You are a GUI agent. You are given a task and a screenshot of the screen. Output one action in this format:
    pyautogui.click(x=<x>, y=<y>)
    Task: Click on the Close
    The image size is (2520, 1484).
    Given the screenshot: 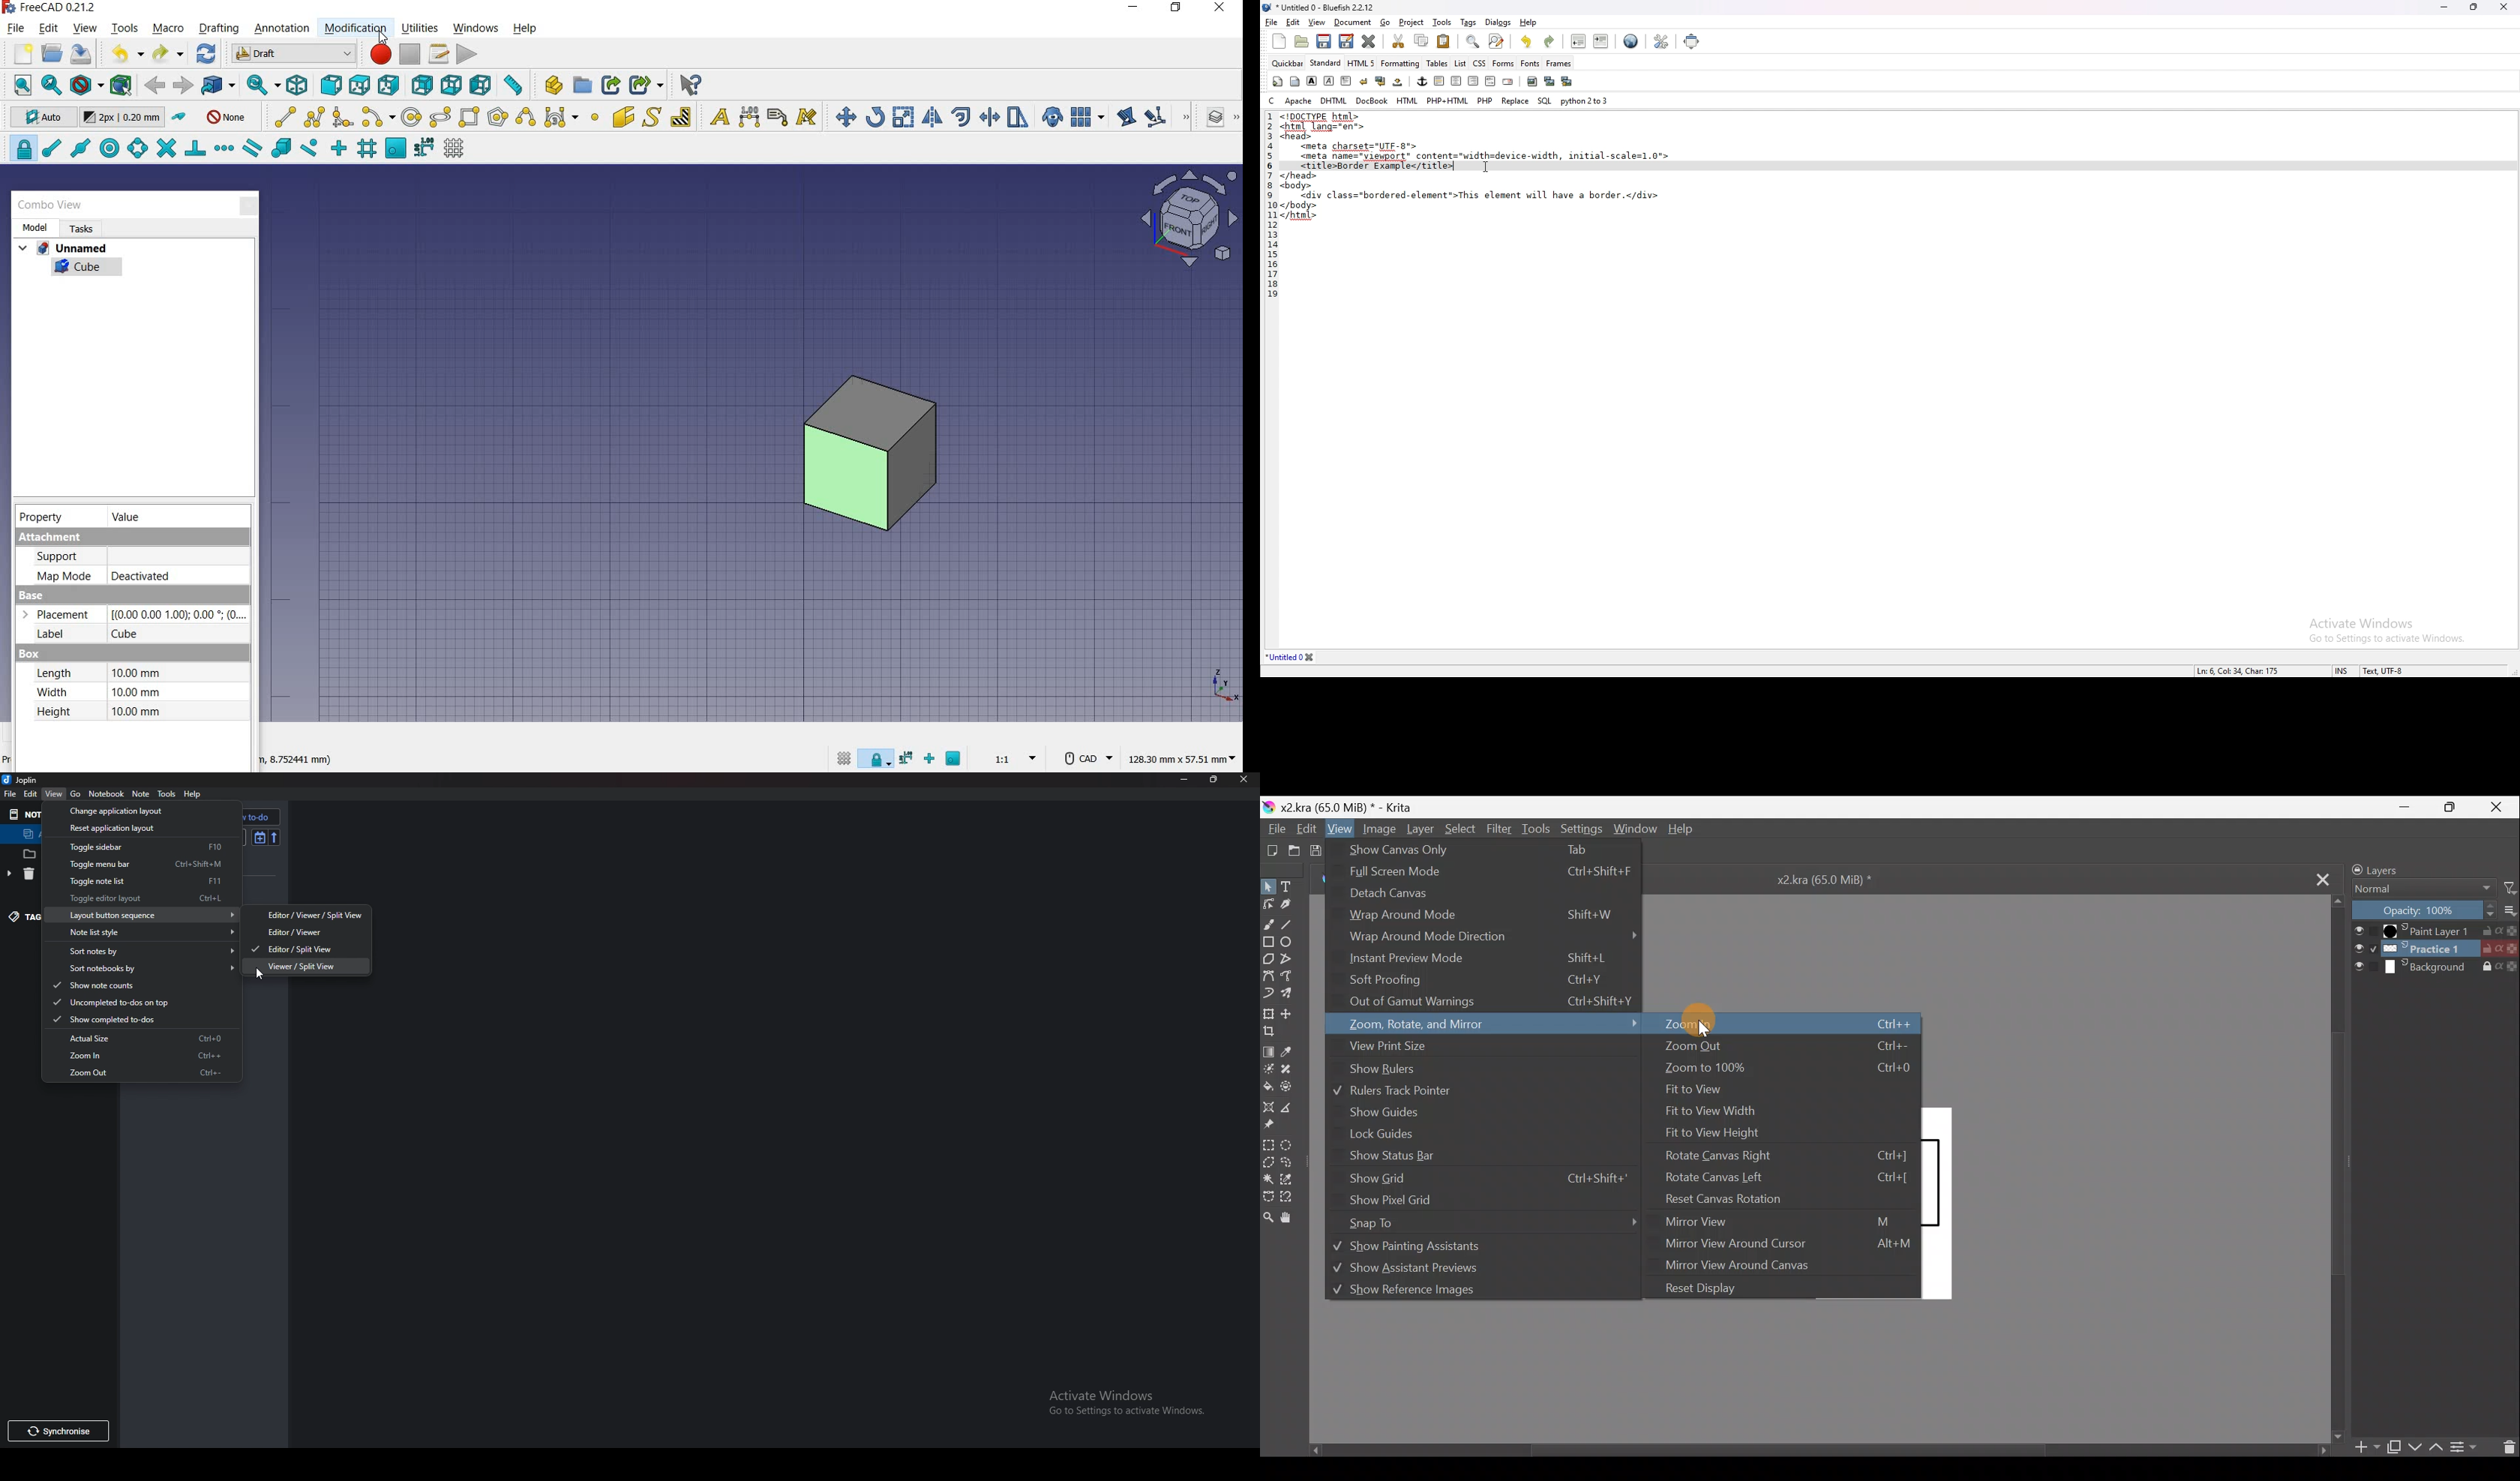 What is the action you would take?
    pyautogui.click(x=1240, y=780)
    